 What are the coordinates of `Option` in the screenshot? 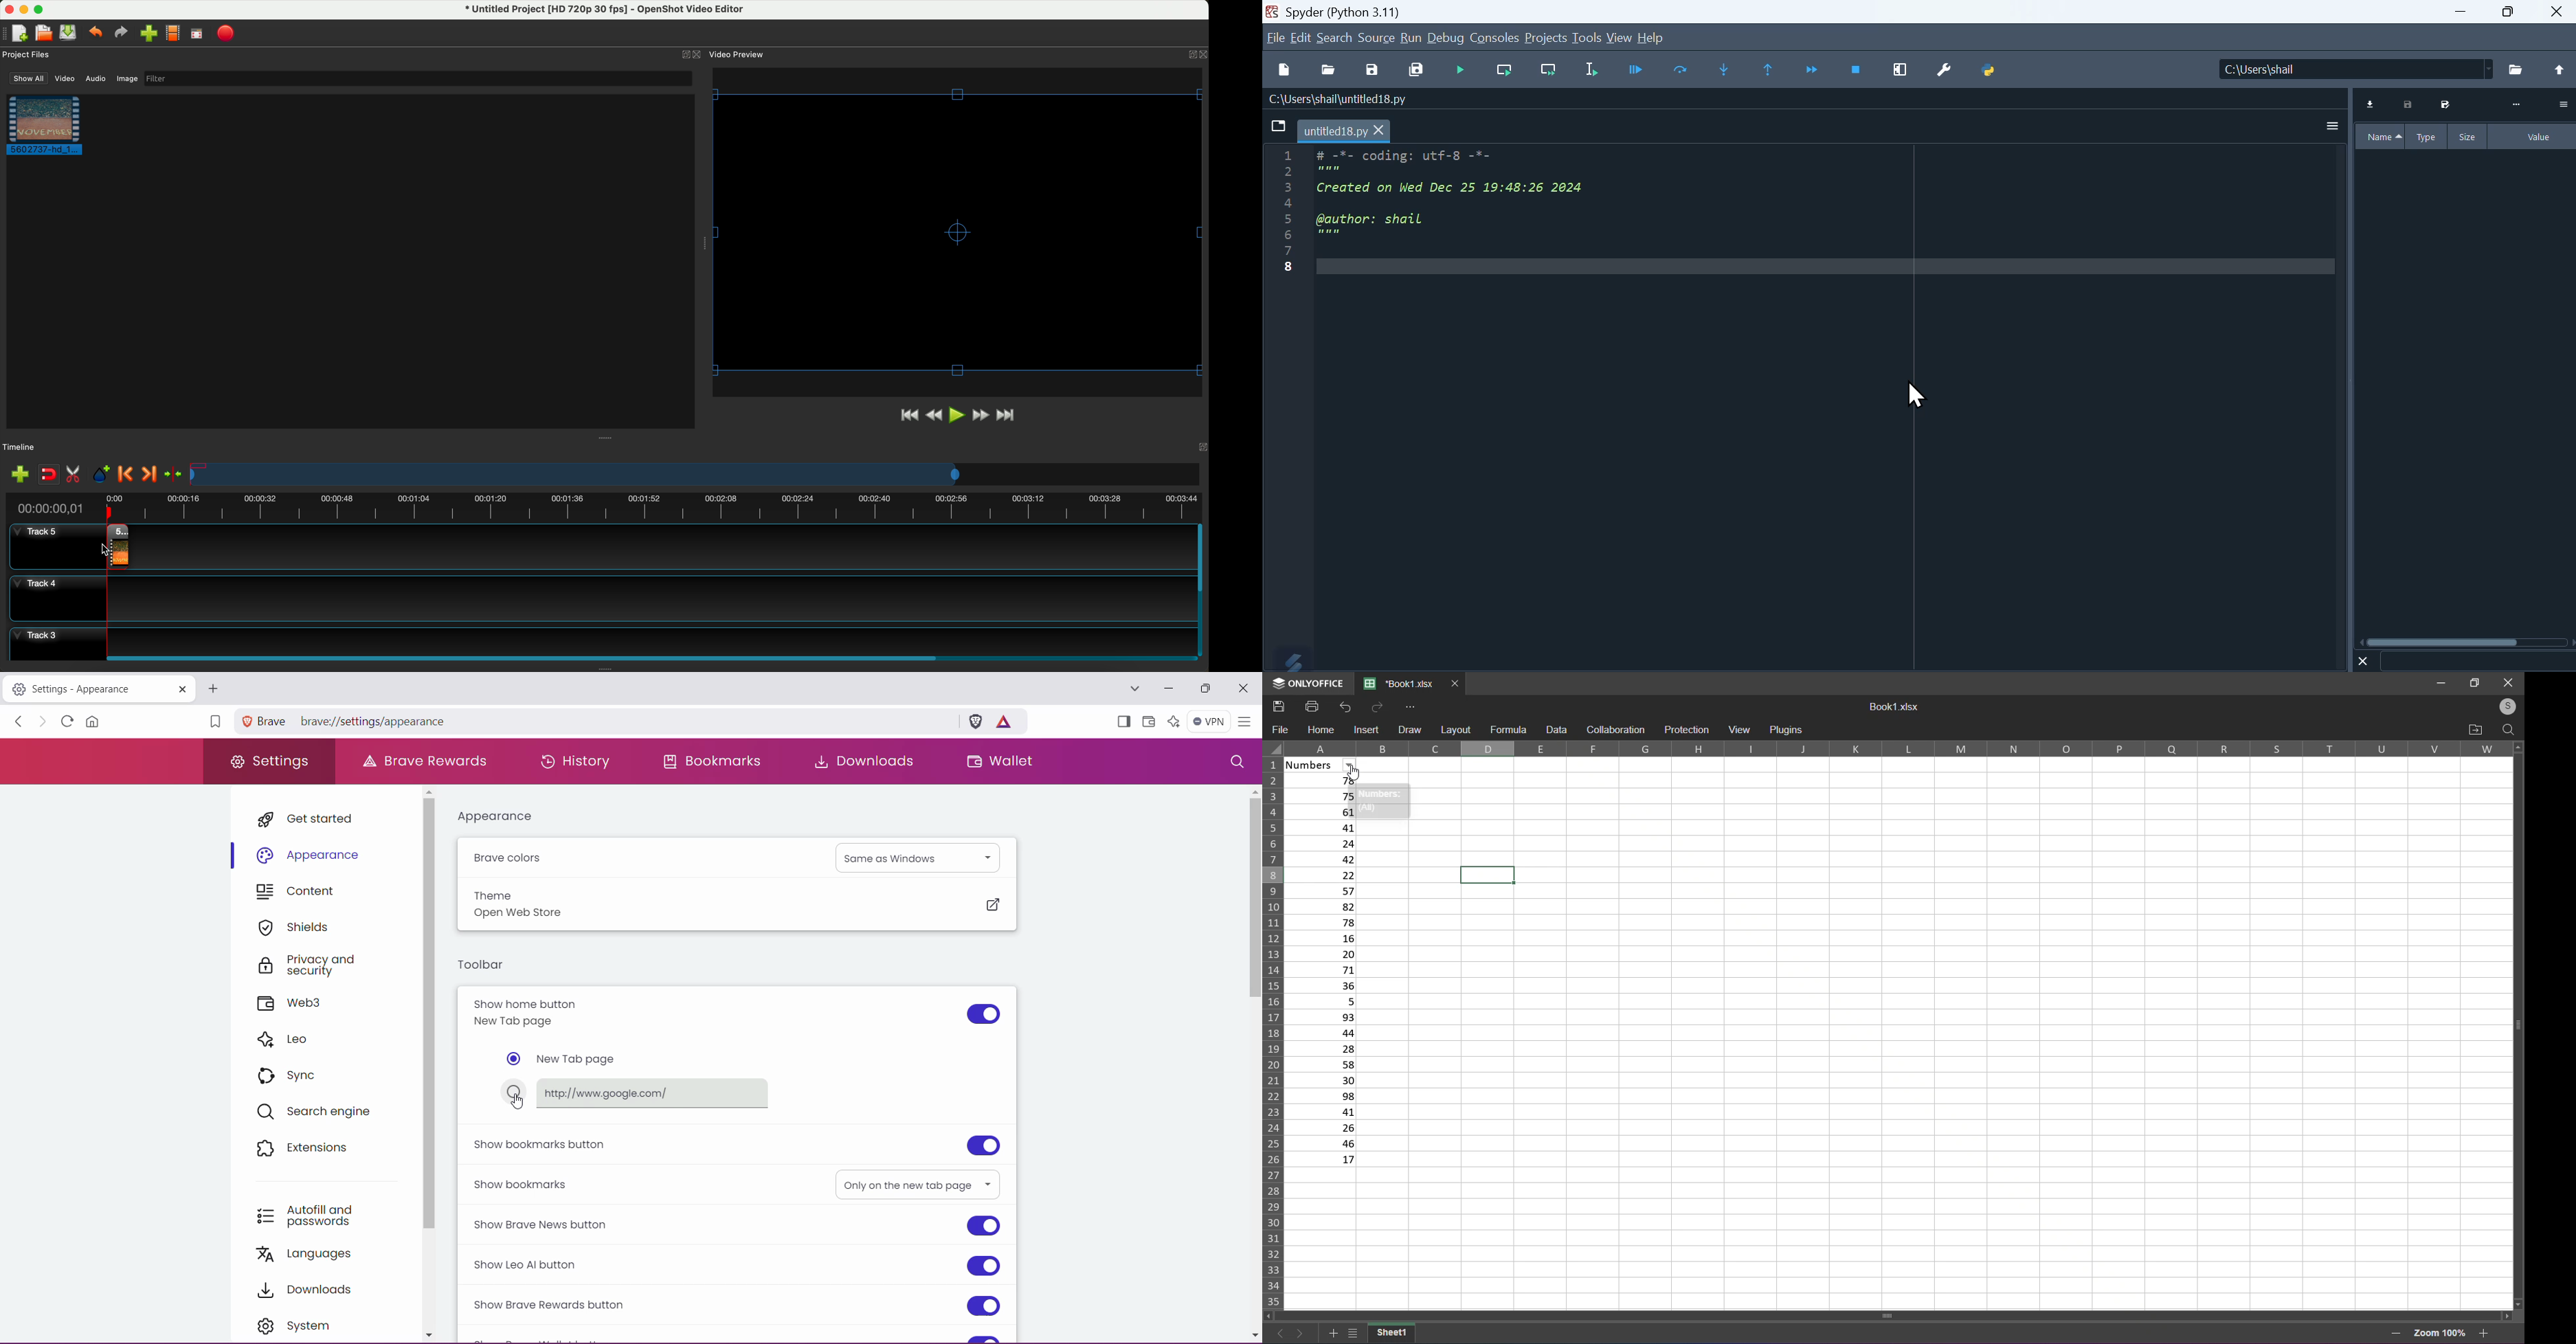 It's located at (2562, 104).